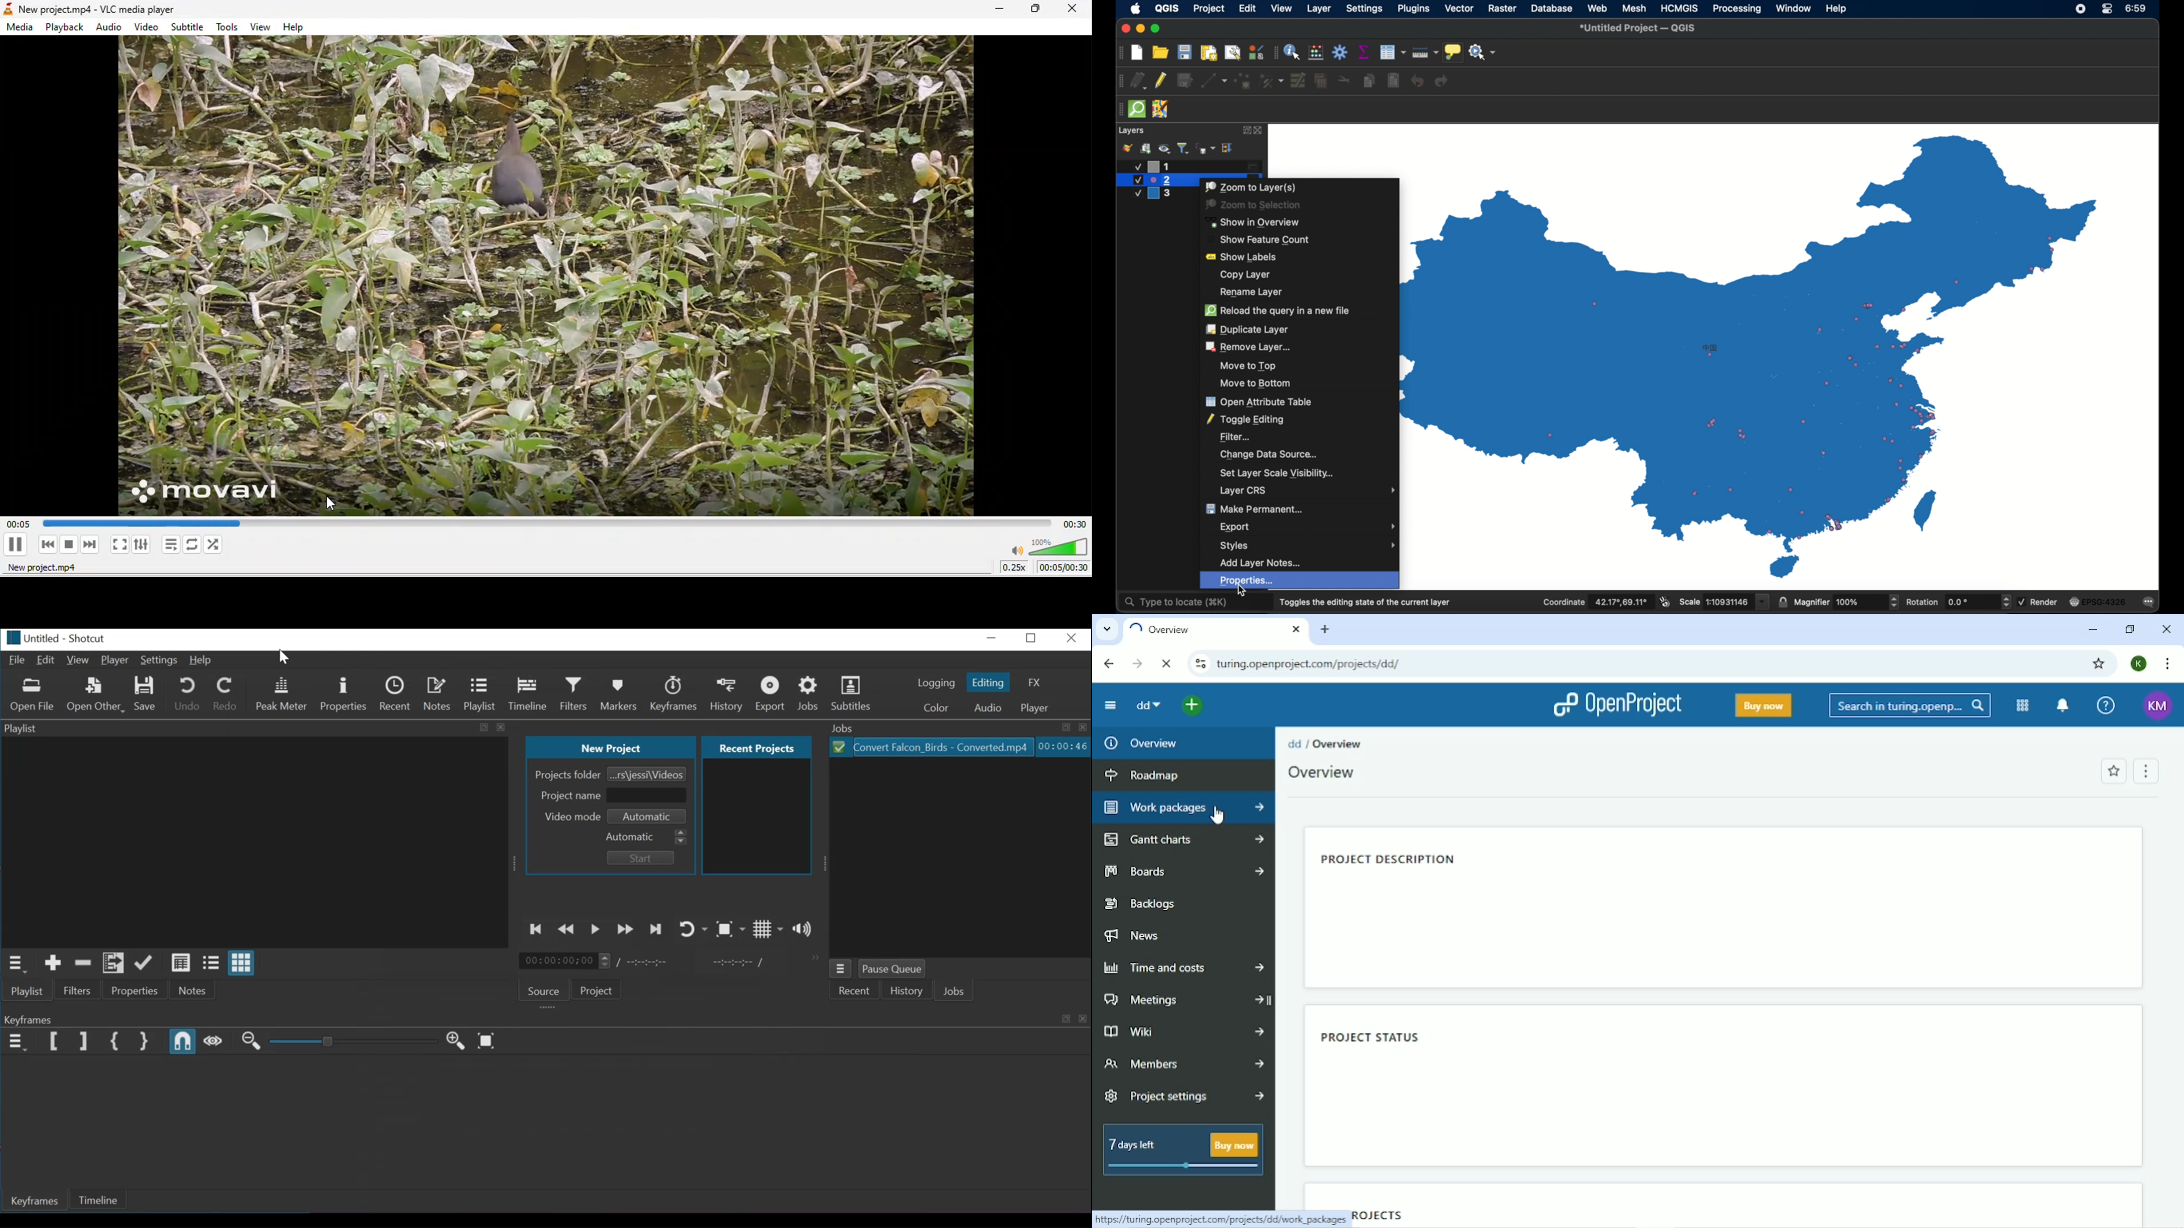 Image resolution: width=2184 pixels, height=1232 pixels. What do you see at coordinates (625, 930) in the screenshot?
I see `Play quickly forward` at bounding box center [625, 930].